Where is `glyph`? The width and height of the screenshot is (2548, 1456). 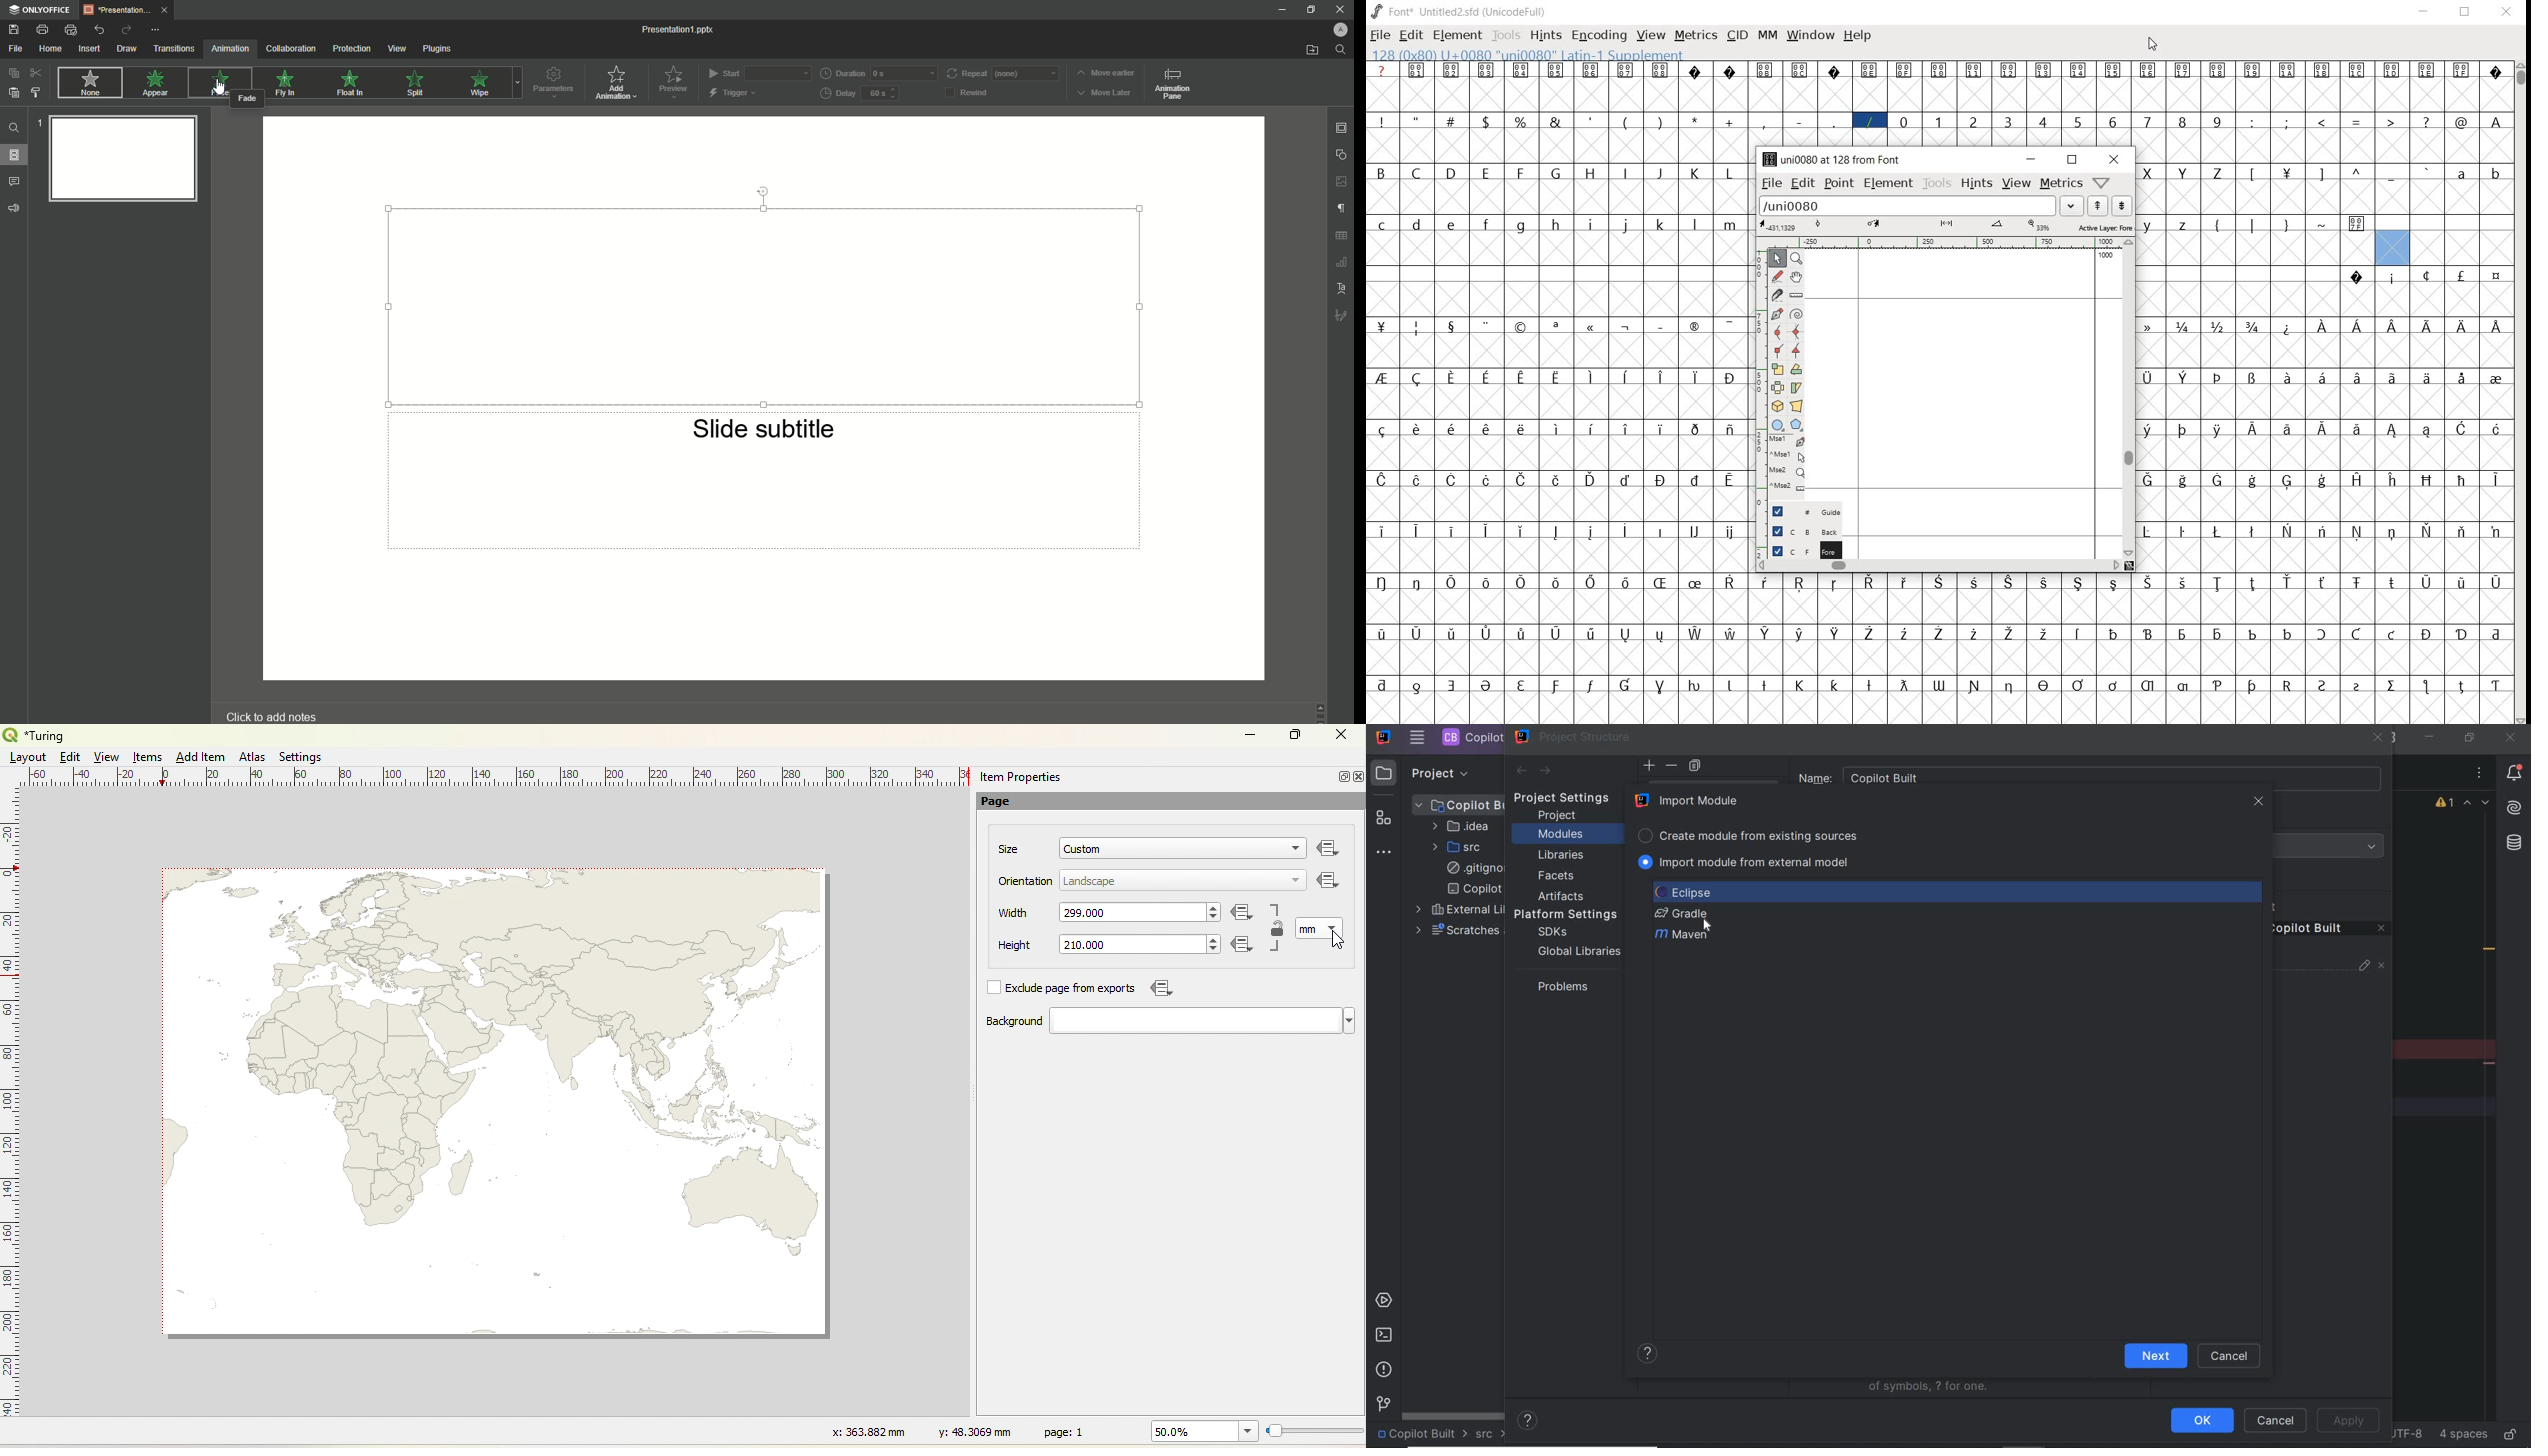
glyph is located at coordinates (2496, 583).